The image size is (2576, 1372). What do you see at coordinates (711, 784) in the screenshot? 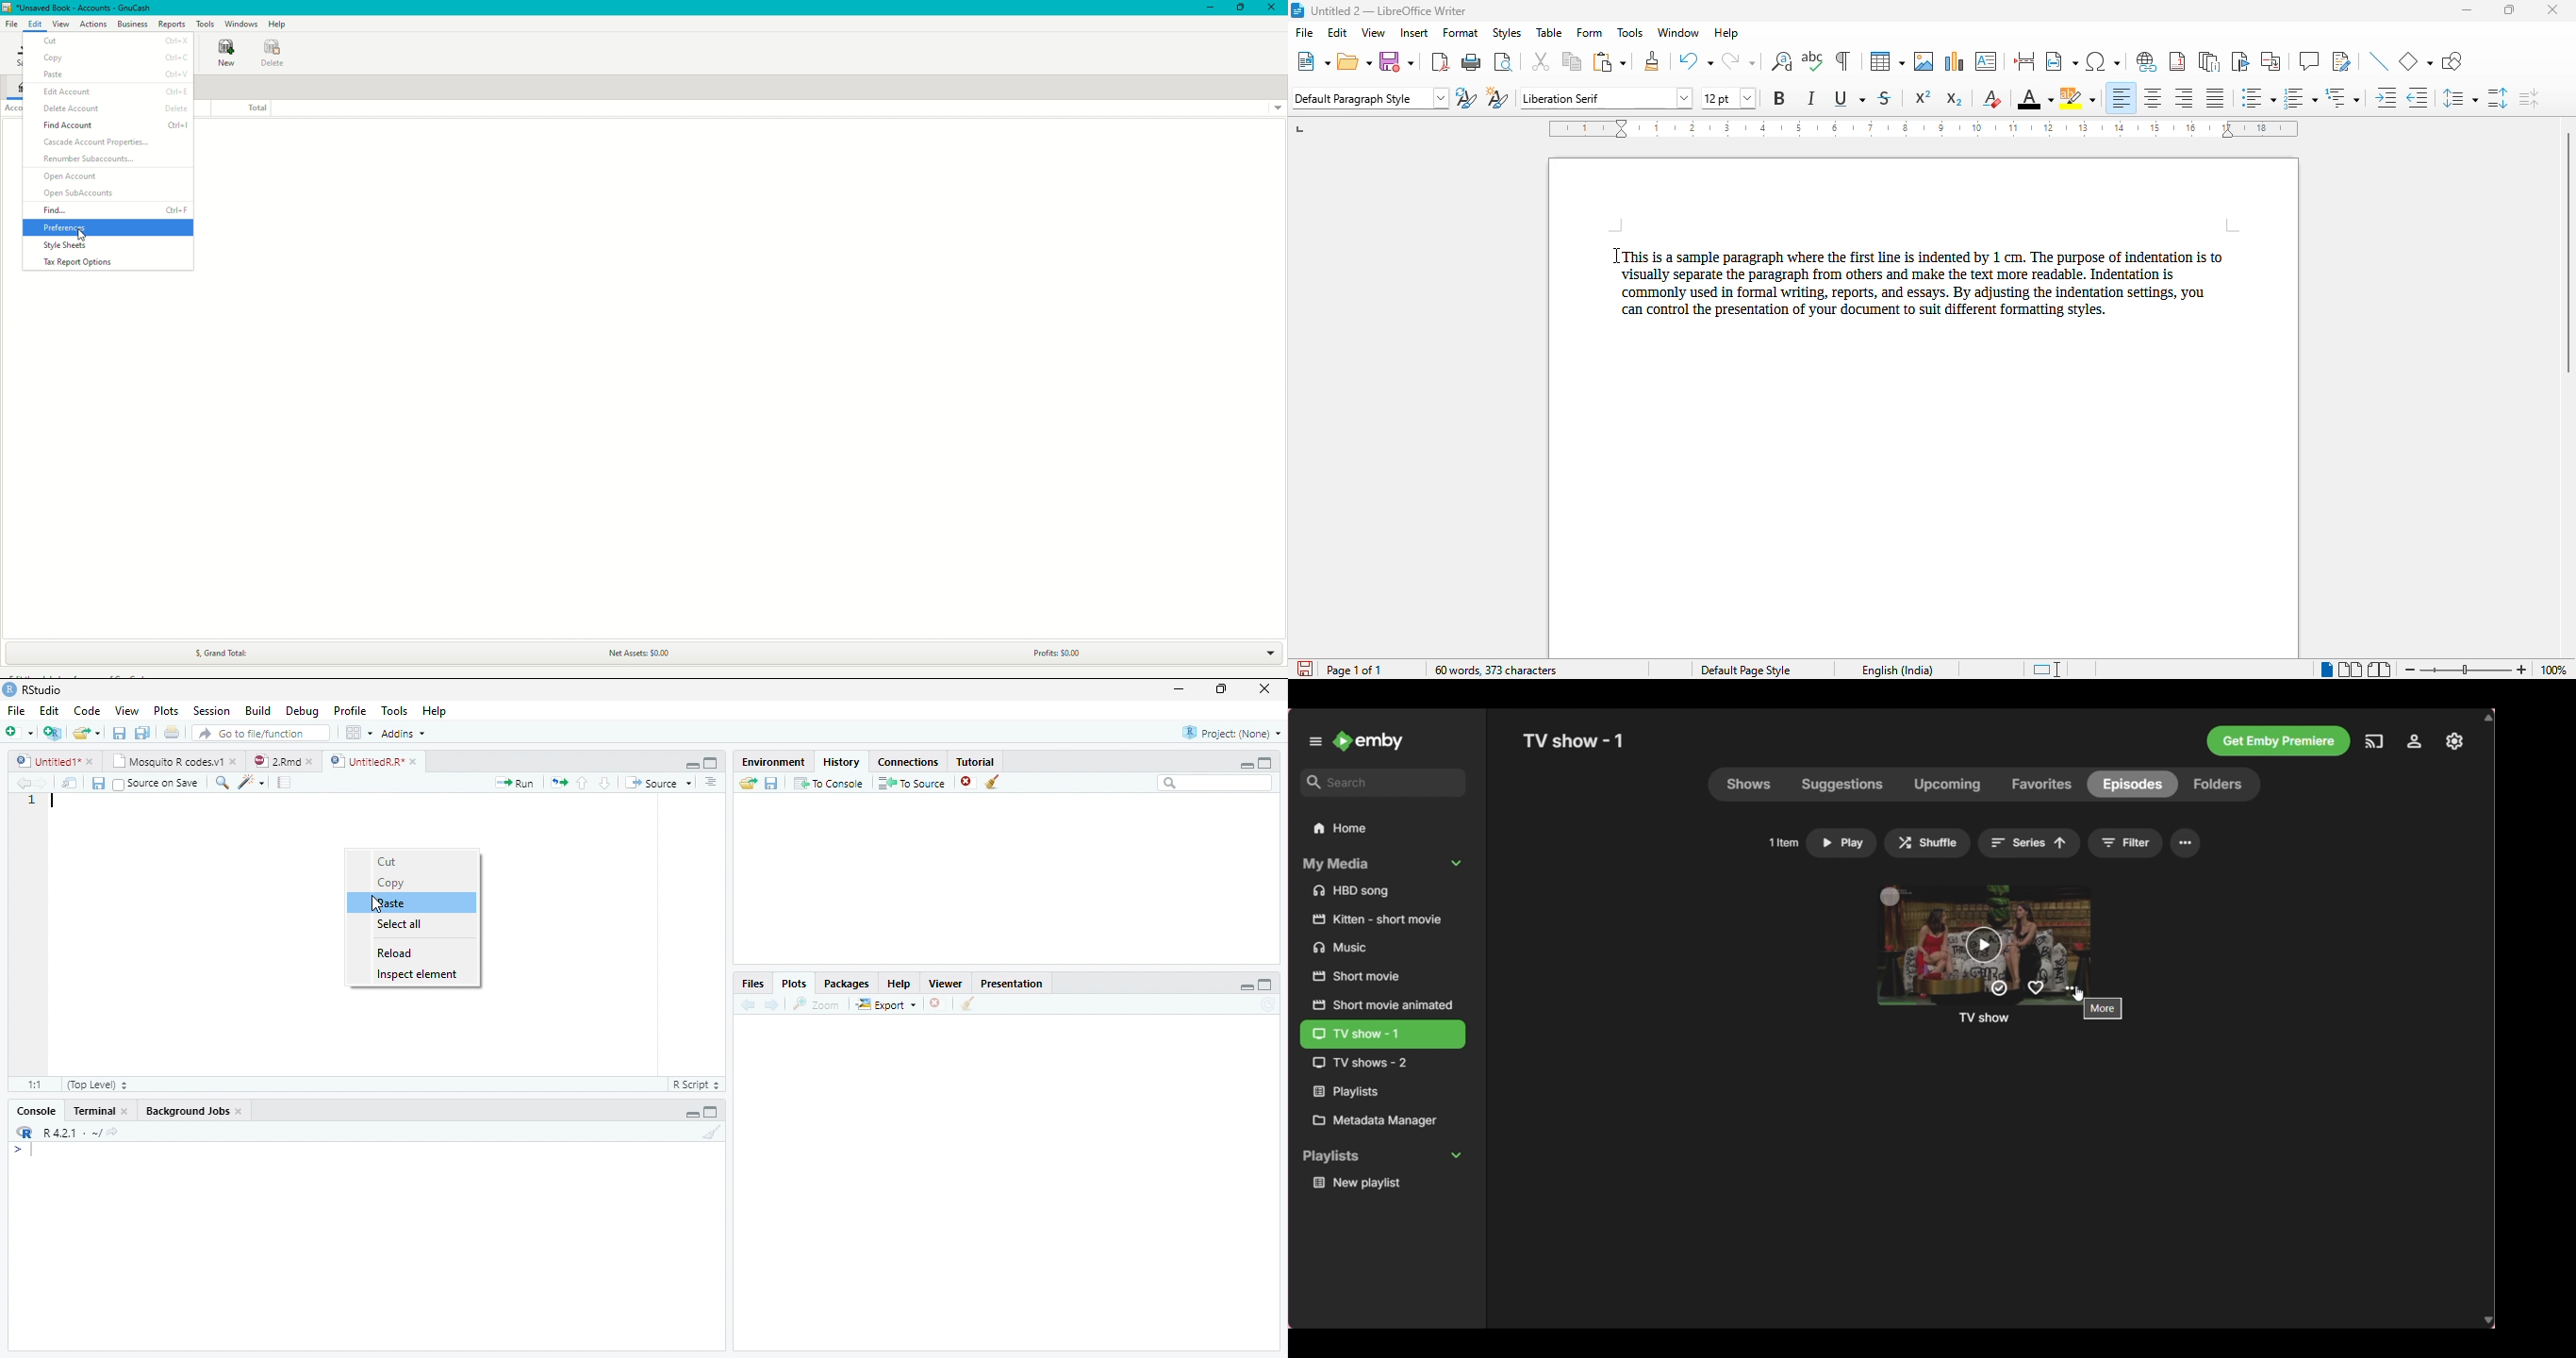
I see `Document outline` at bounding box center [711, 784].